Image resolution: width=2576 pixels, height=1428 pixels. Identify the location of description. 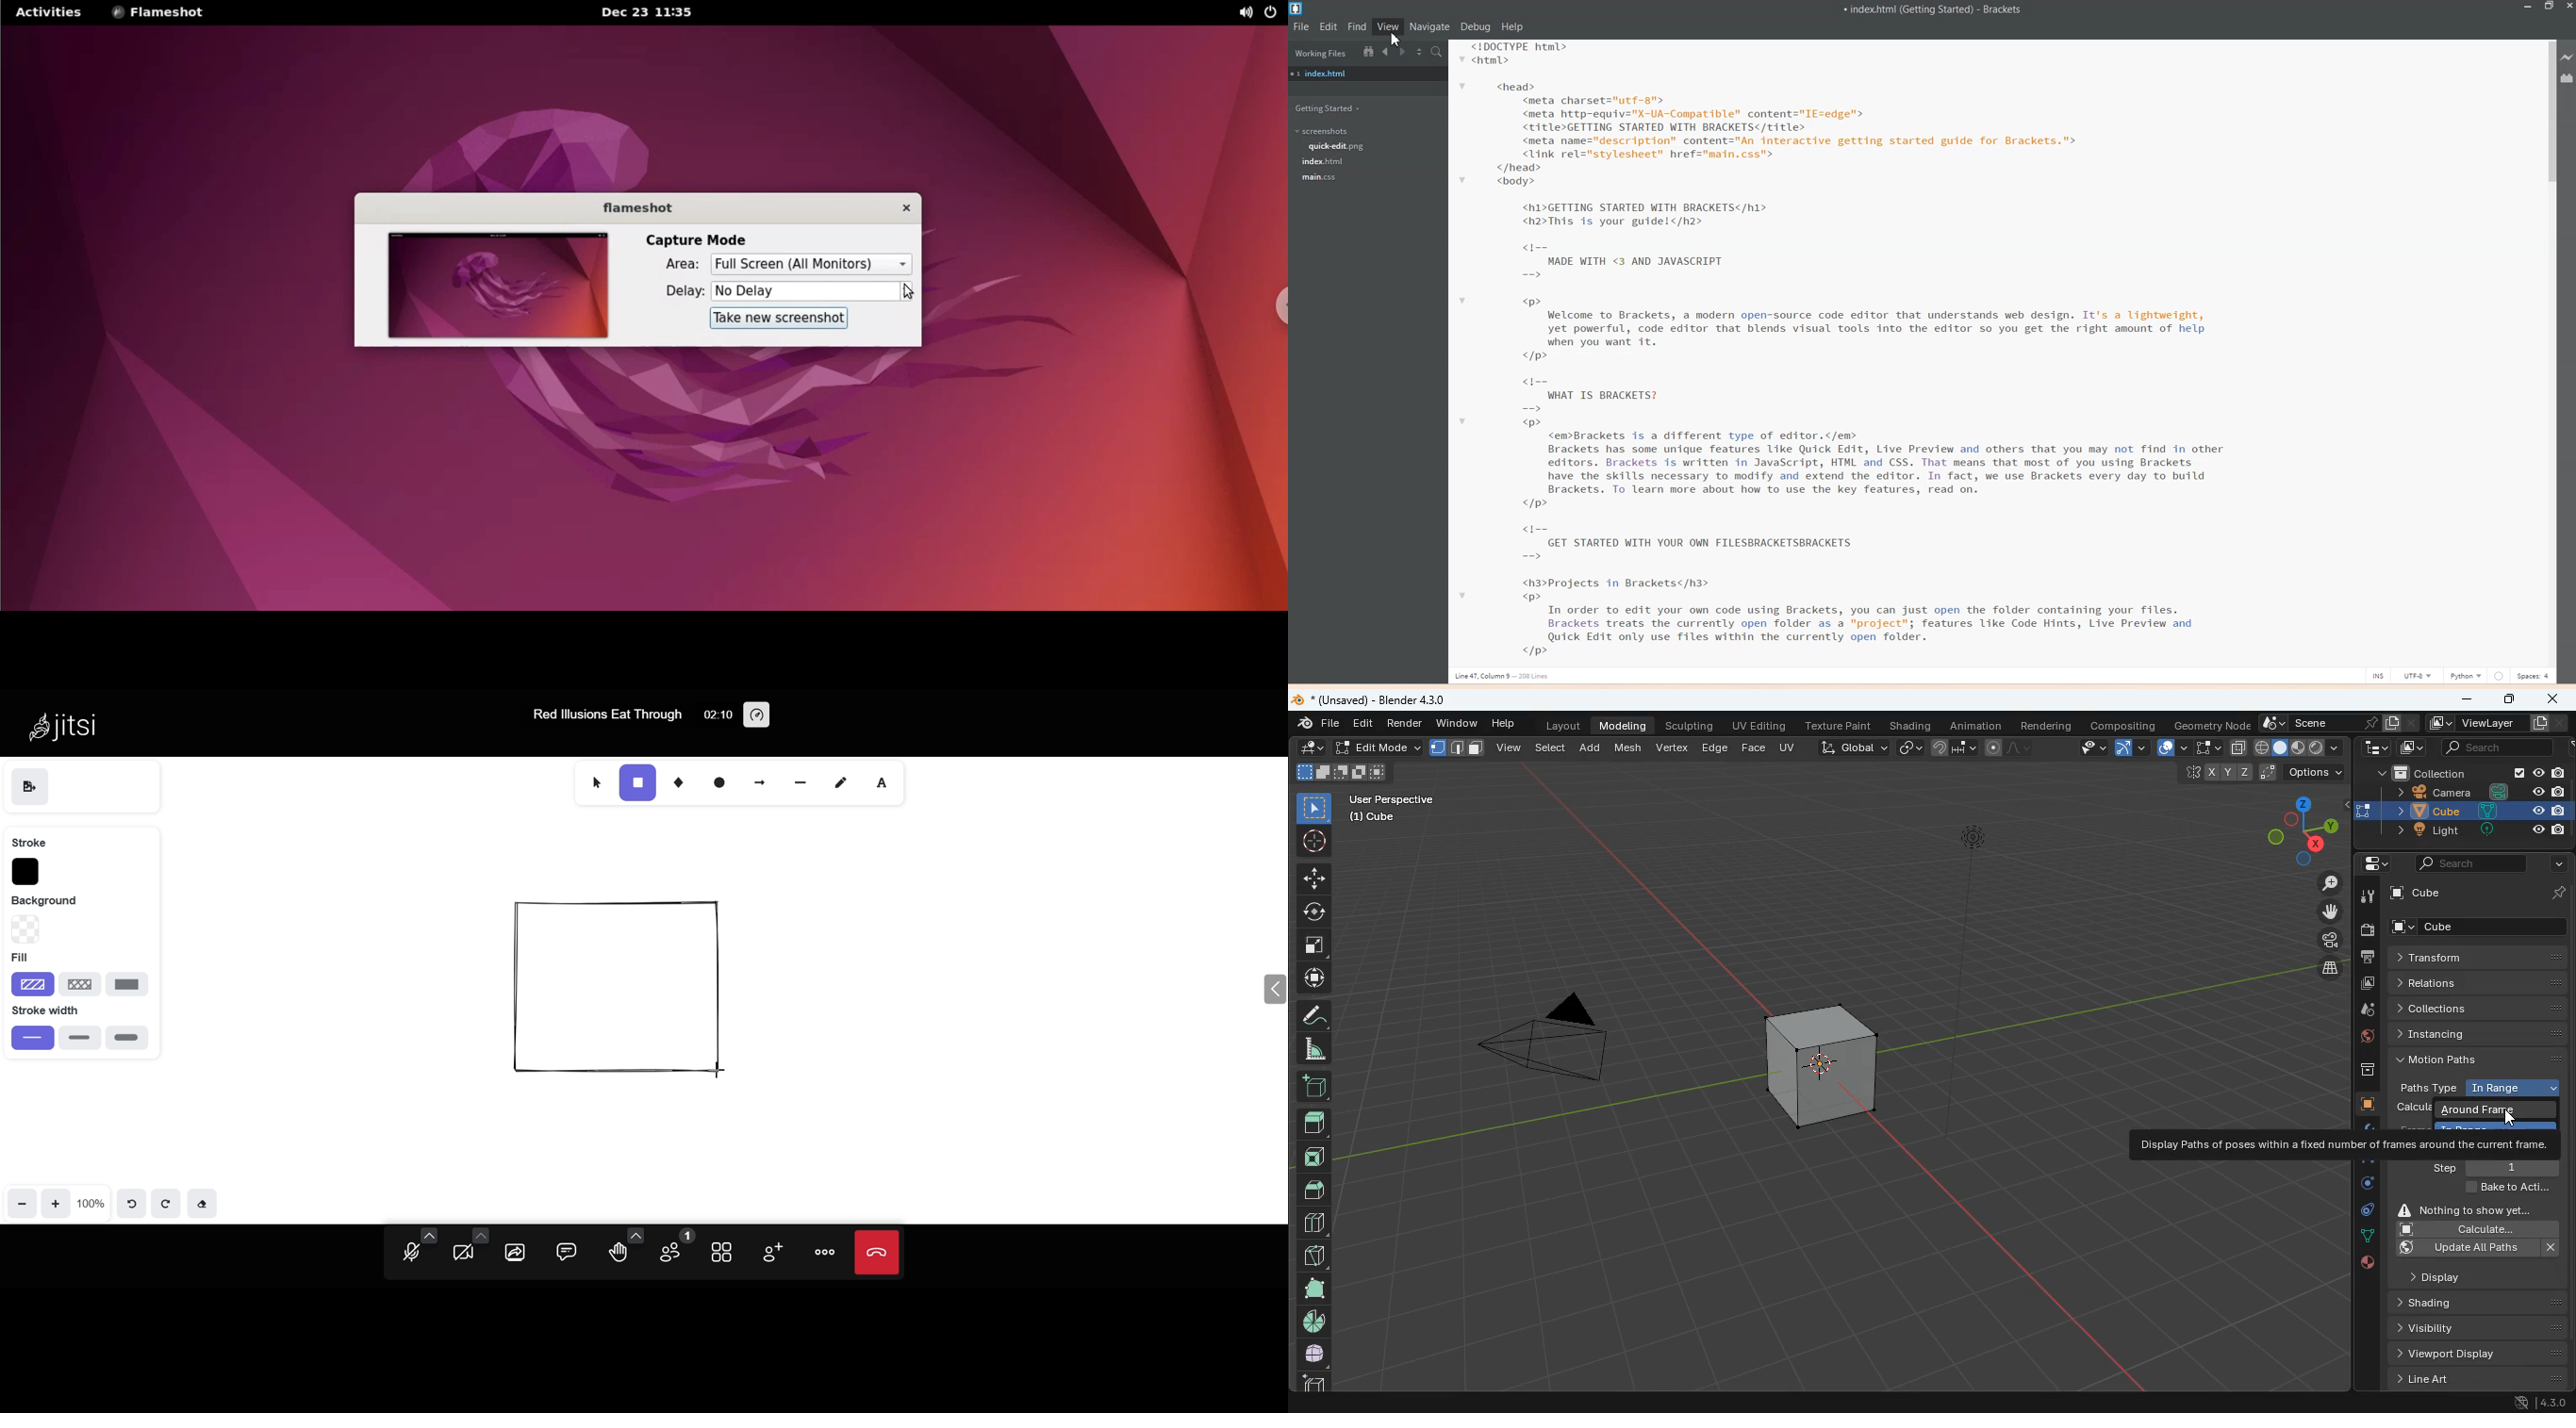
(2344, 1144).